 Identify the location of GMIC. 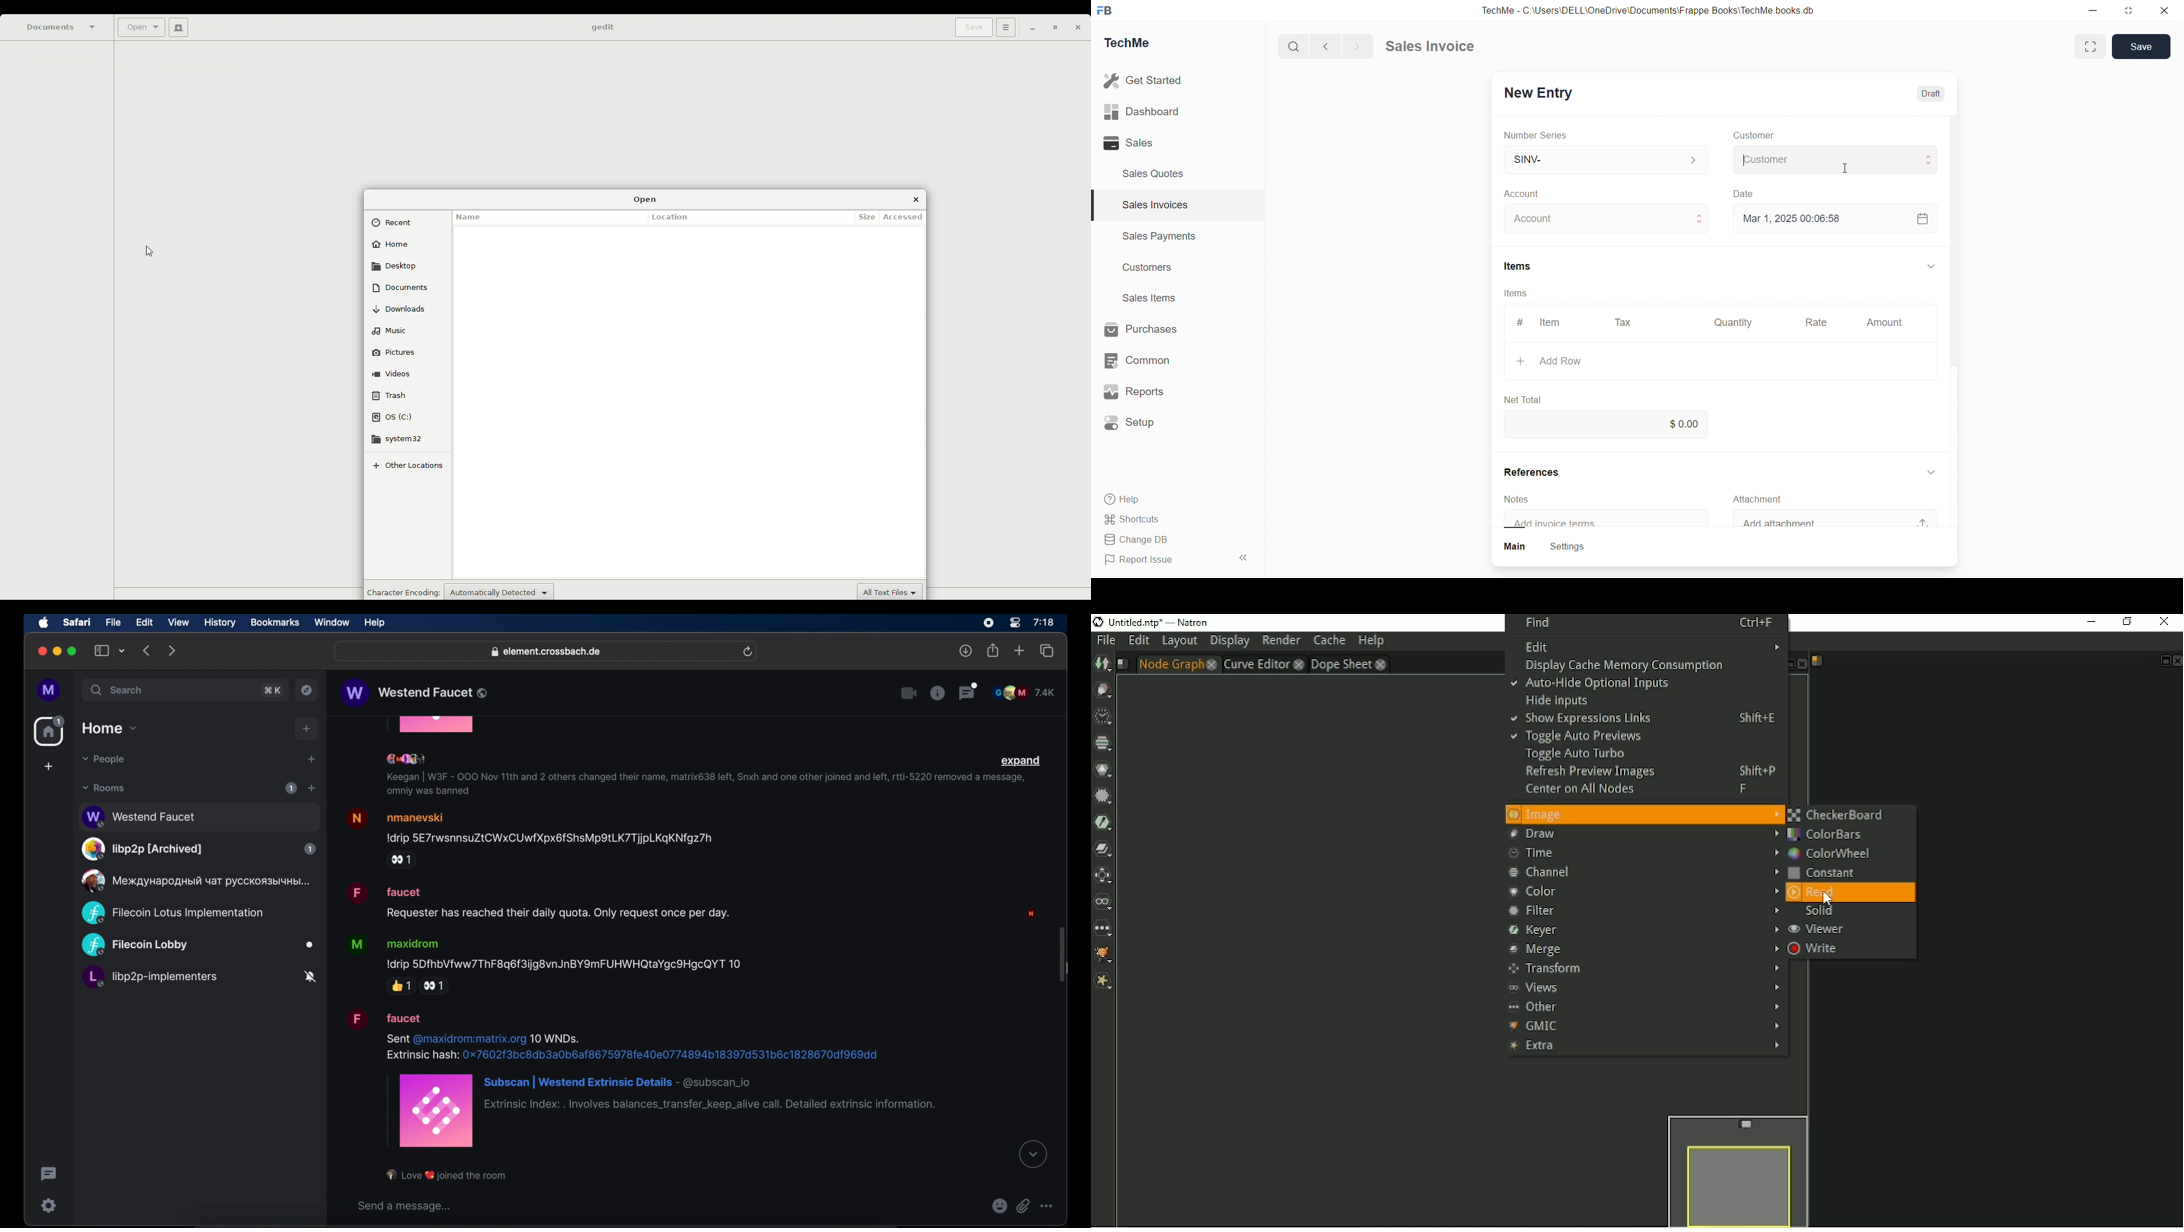
(1642, 1026).